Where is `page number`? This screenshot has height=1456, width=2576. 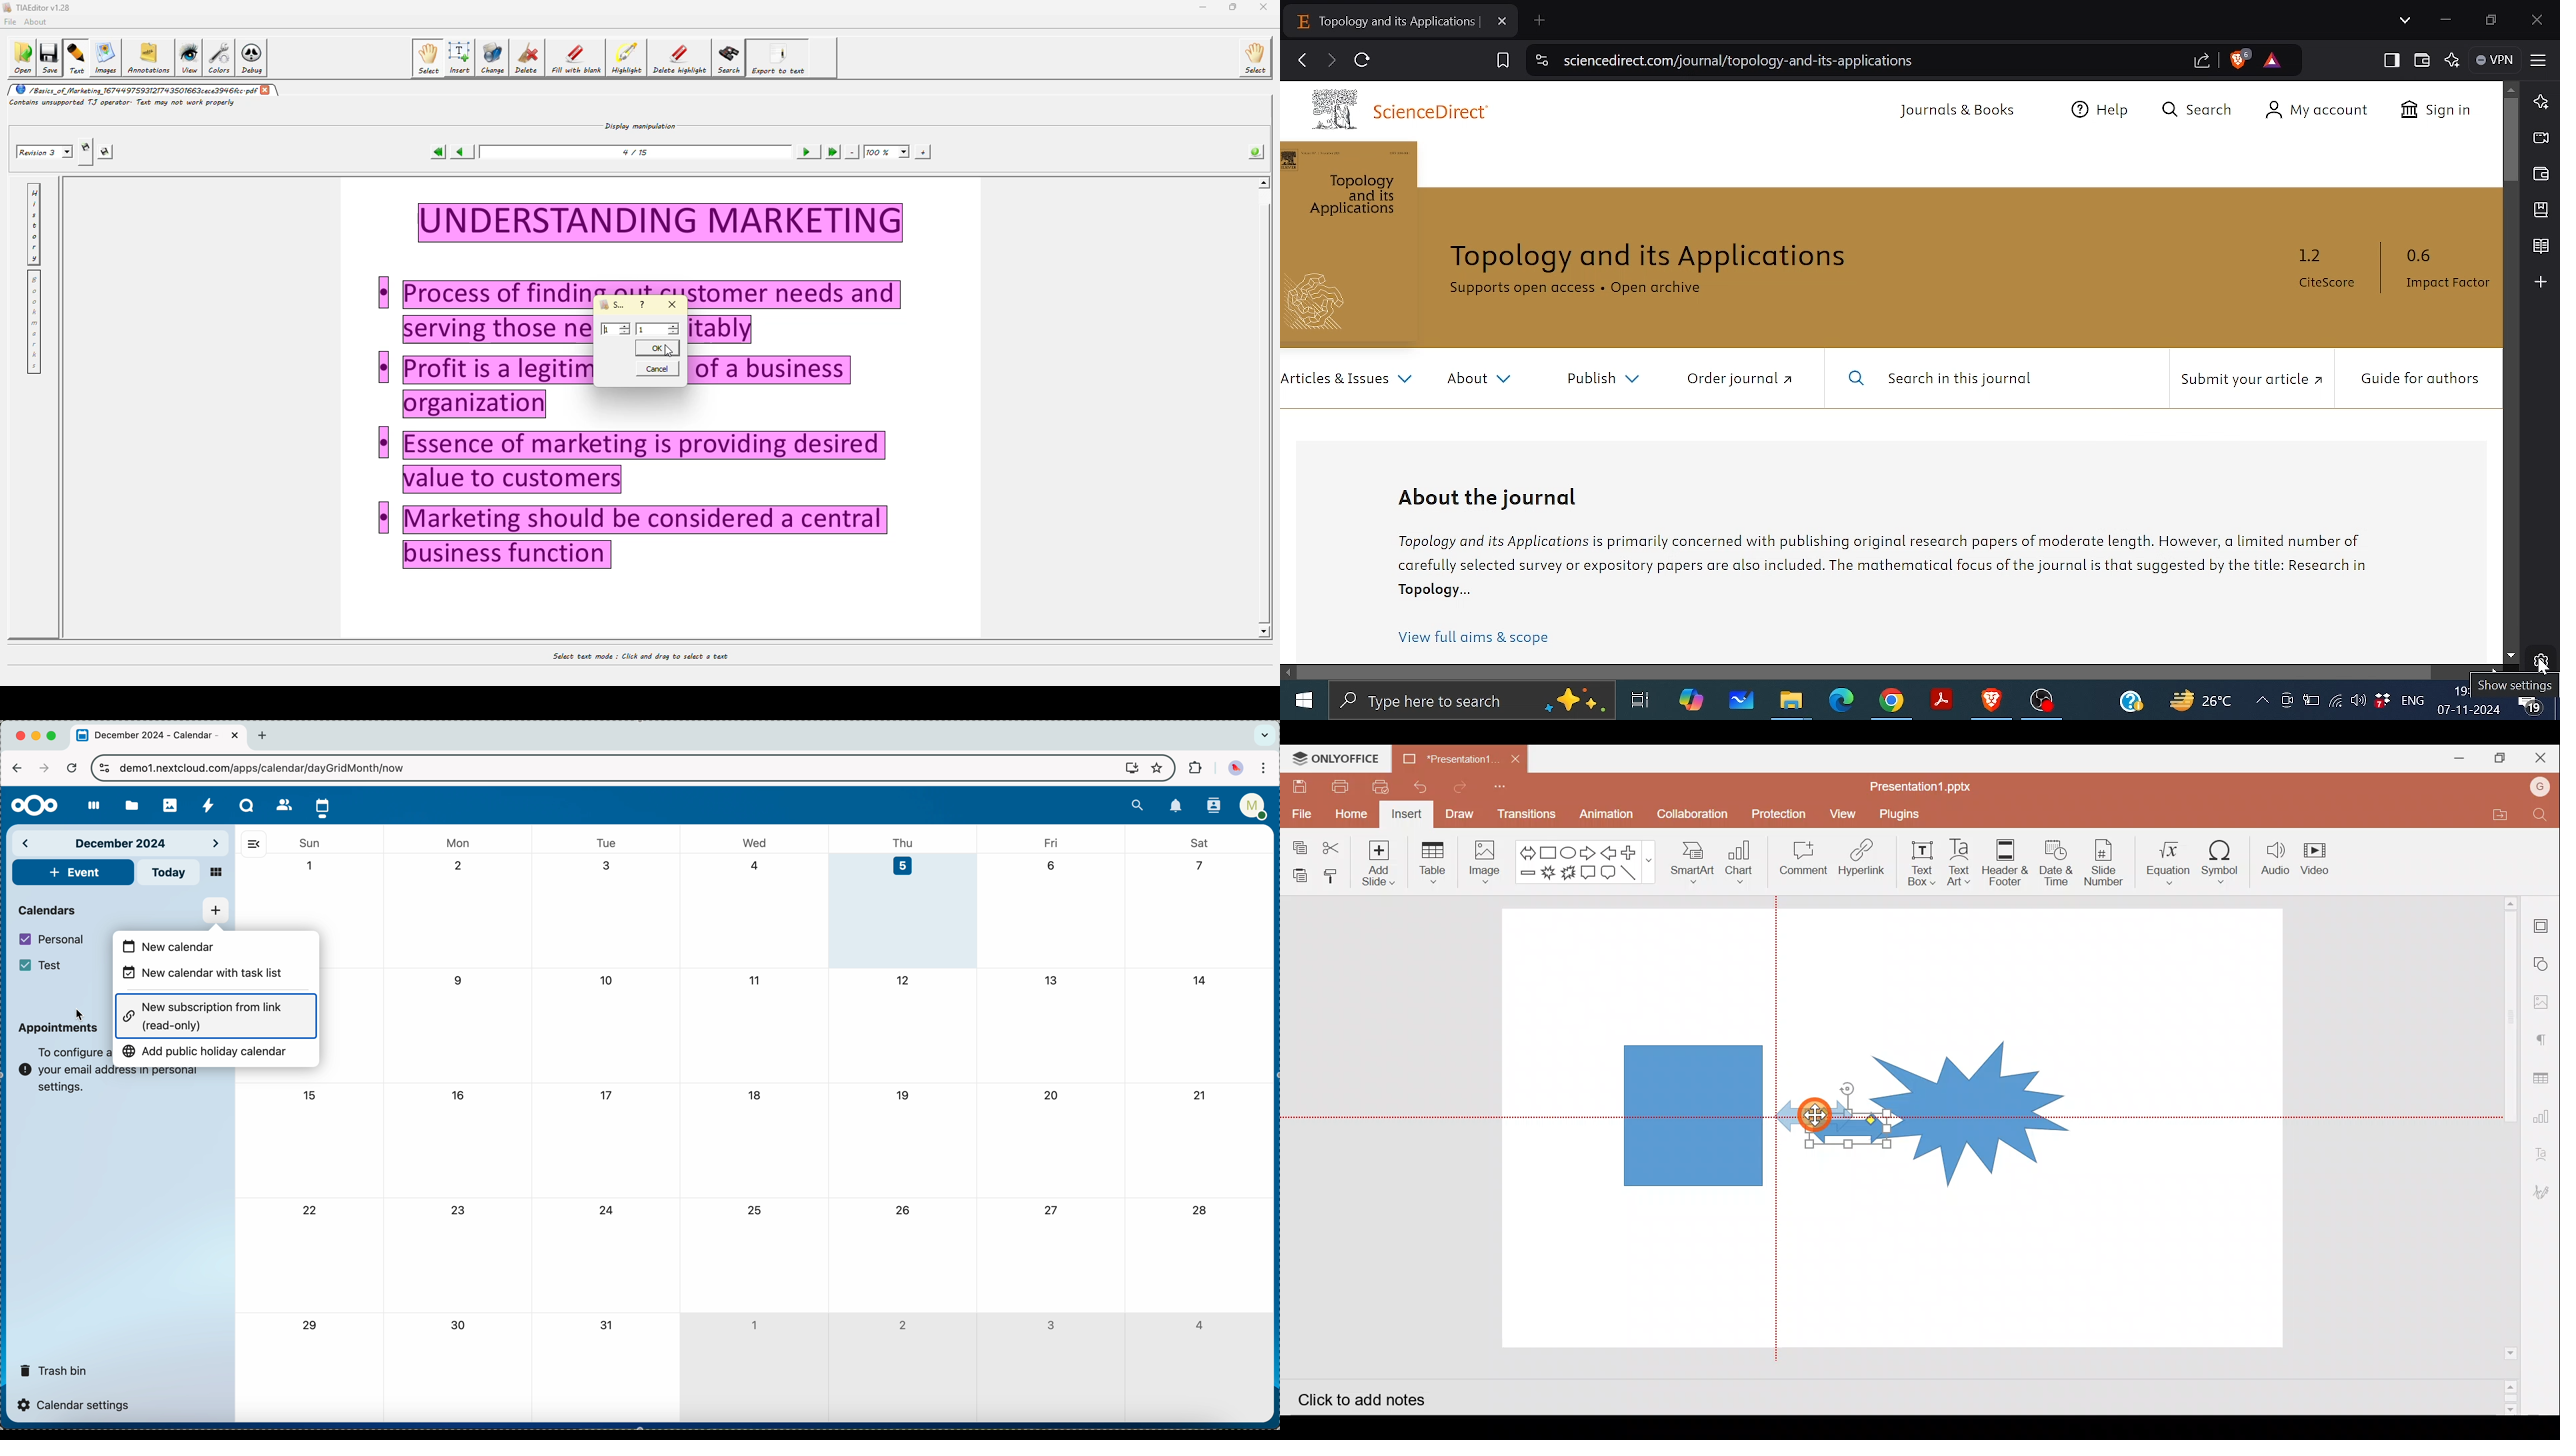 page number is located at coordinates (637, 155).